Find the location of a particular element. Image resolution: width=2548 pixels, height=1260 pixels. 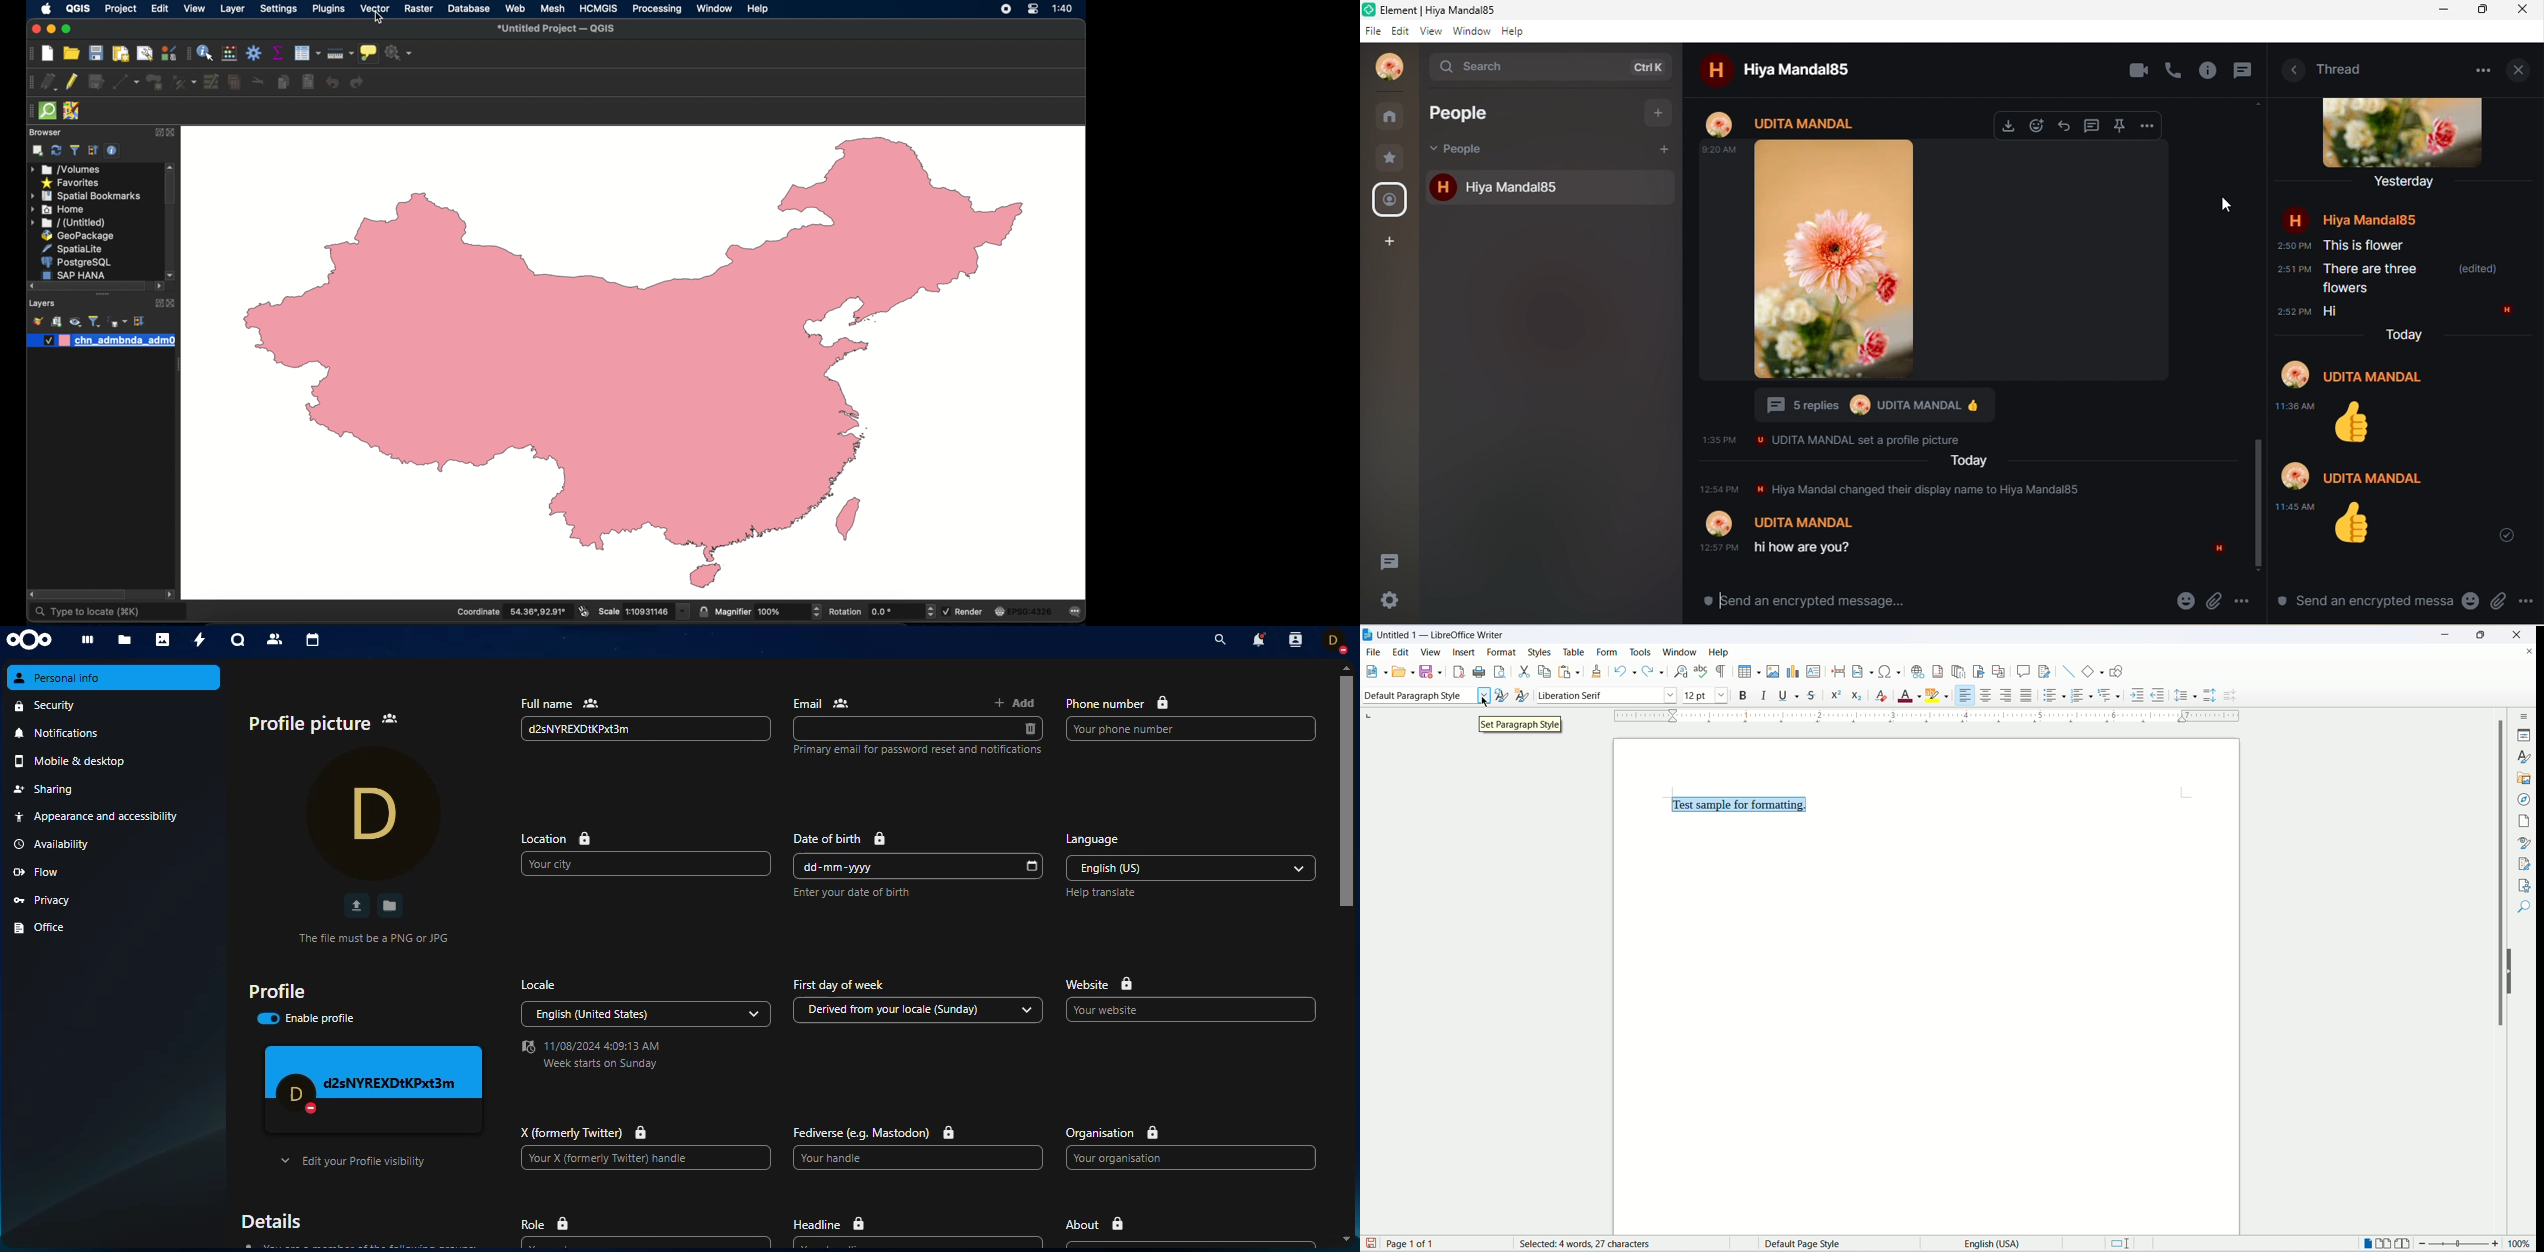

cursor is located at coordinates (1490, 705).